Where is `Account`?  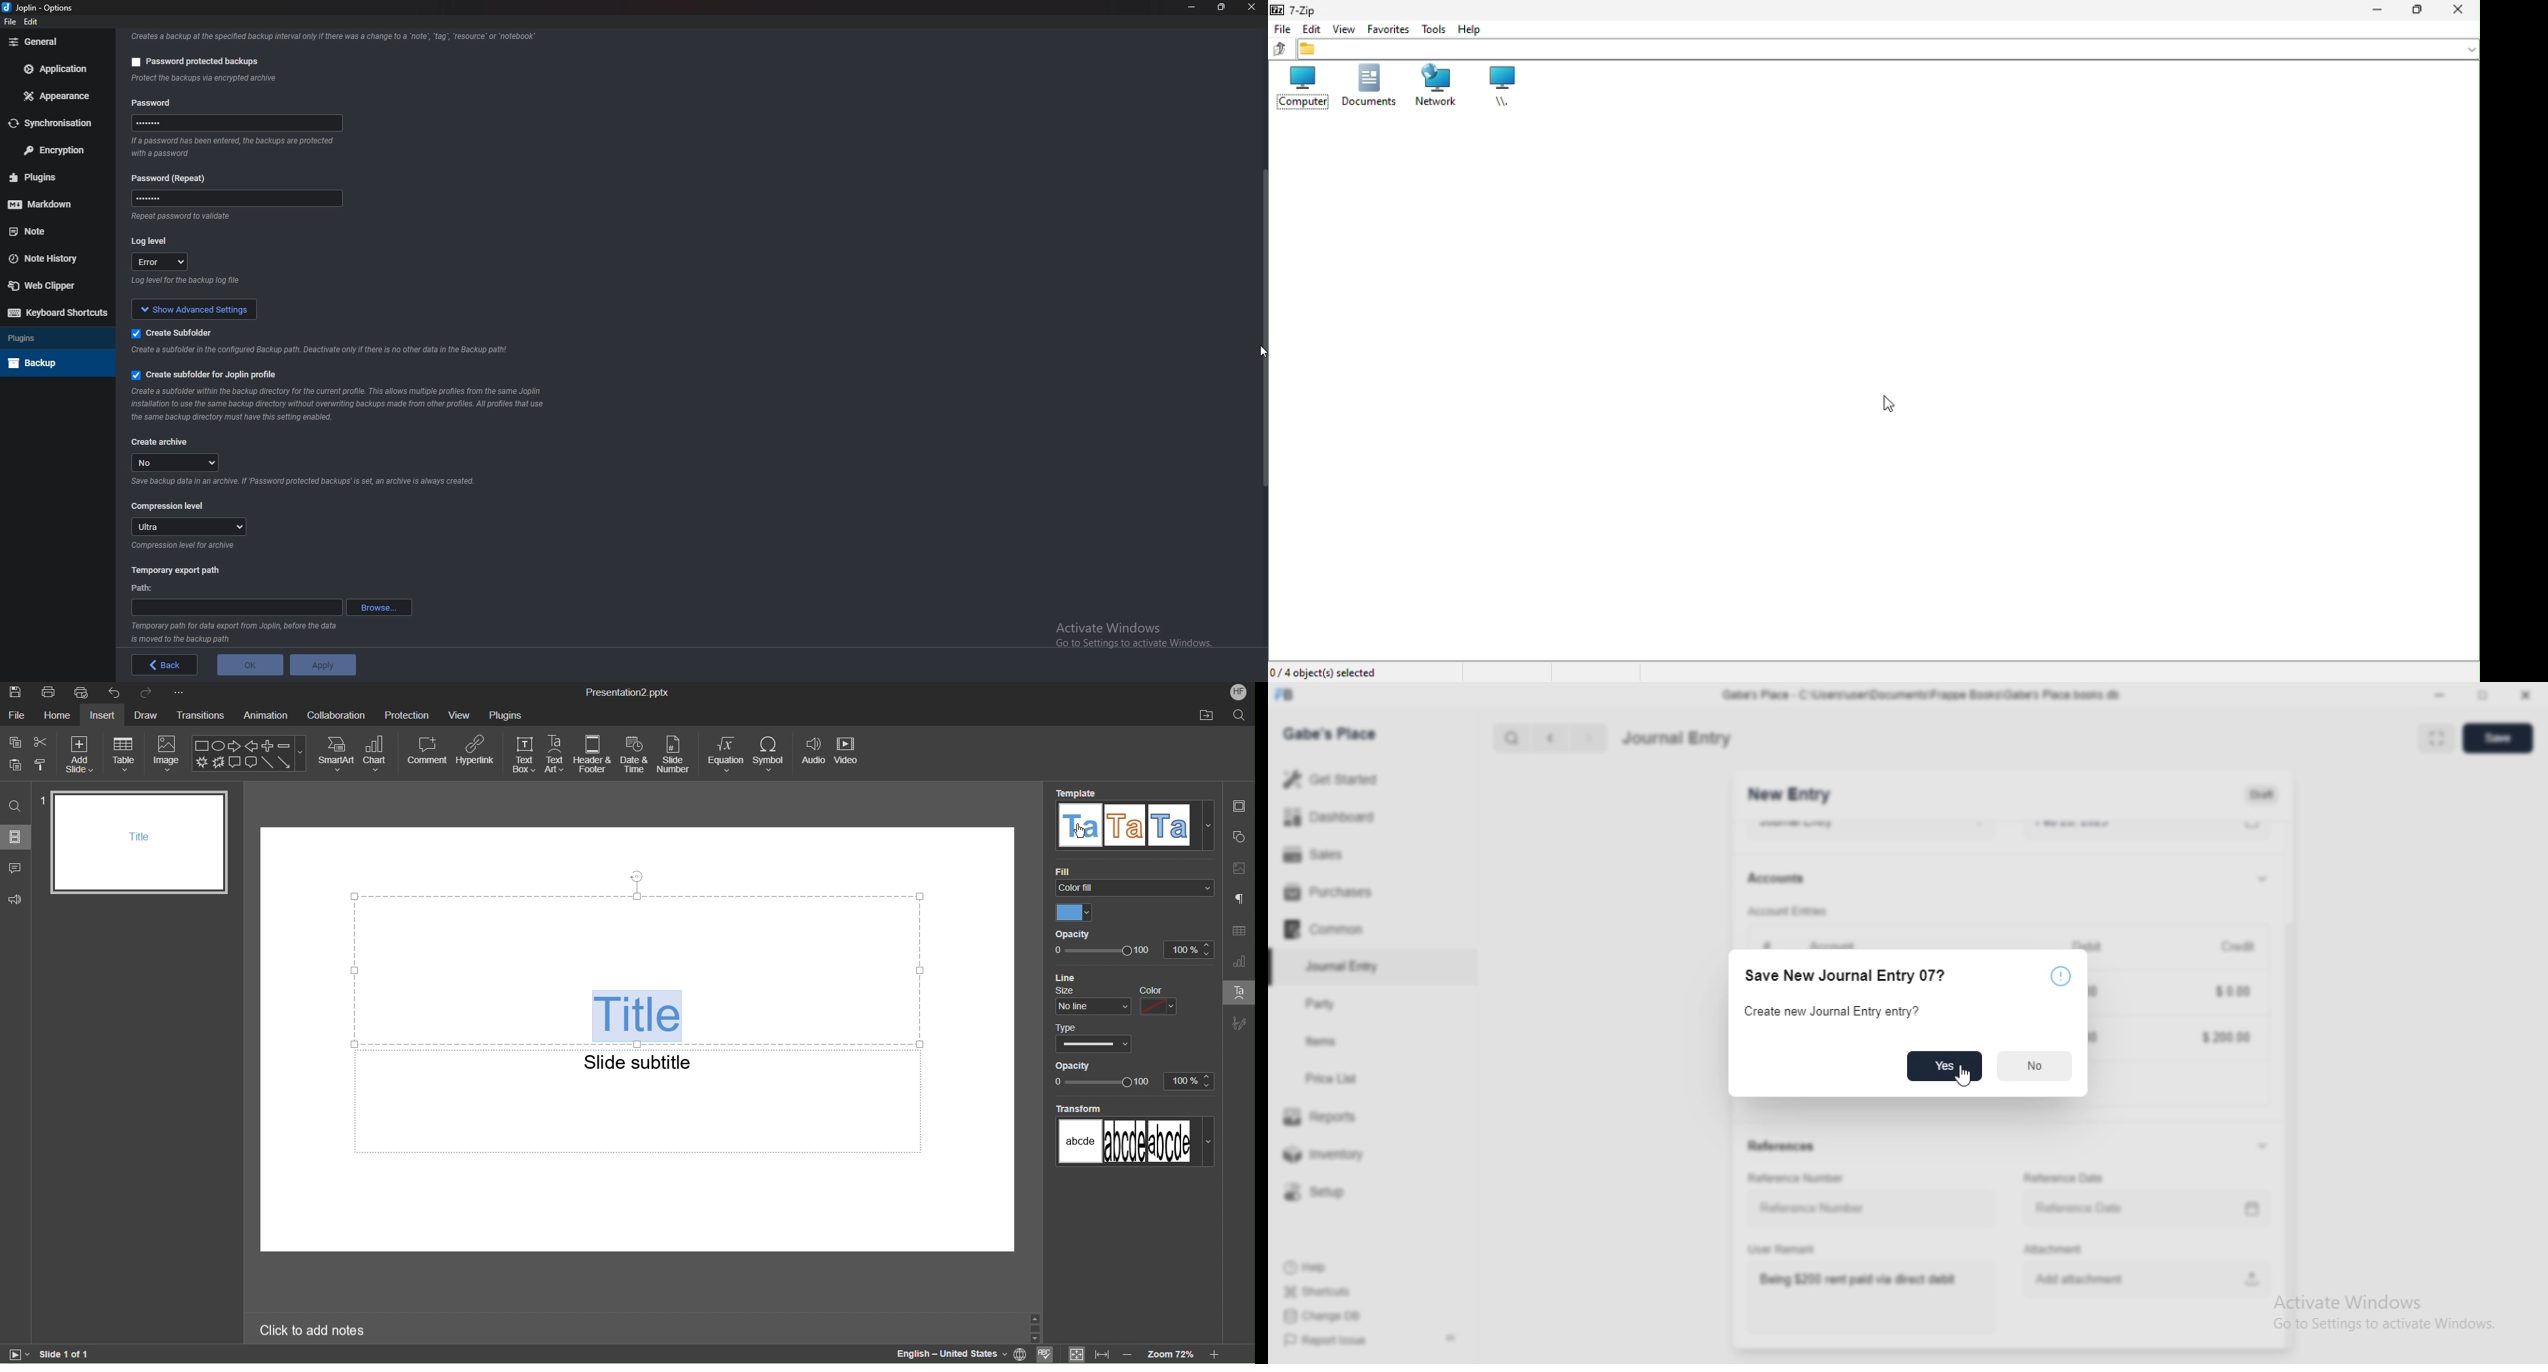
Account is located at coordinates (1239, 692).